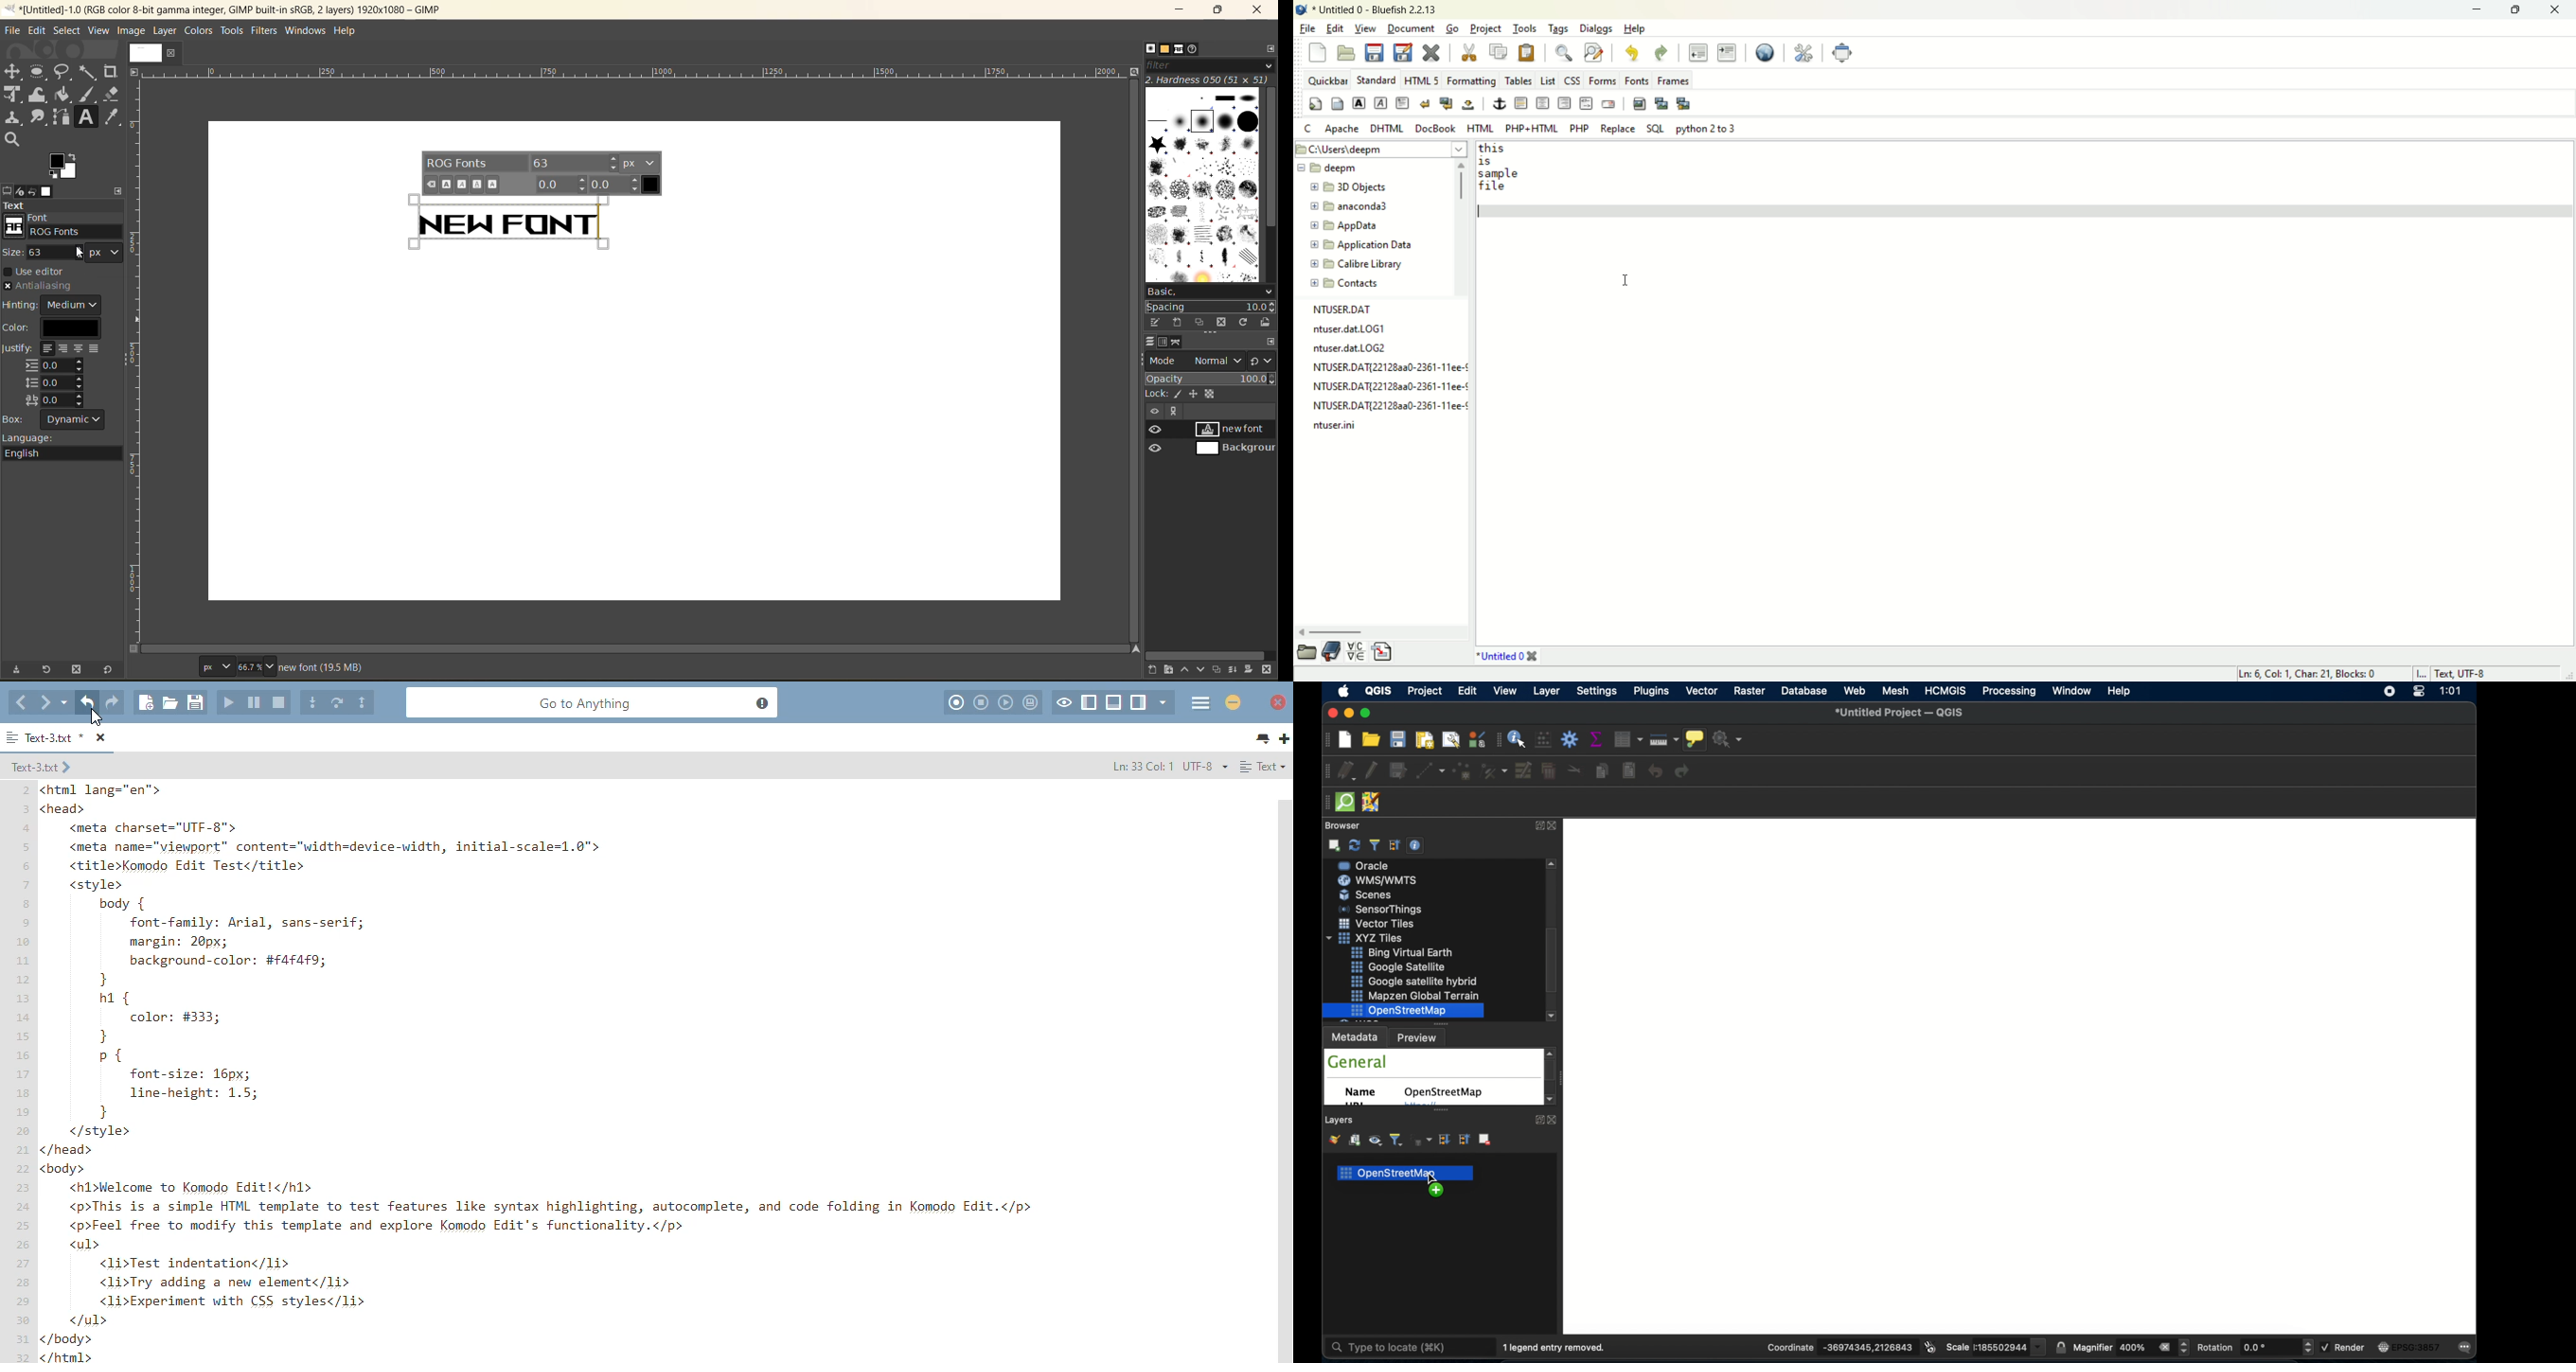 The width and height of the screenshot is (2576, 1372). I want to click on lock alpha, position, pixel, so click(1190, 393).